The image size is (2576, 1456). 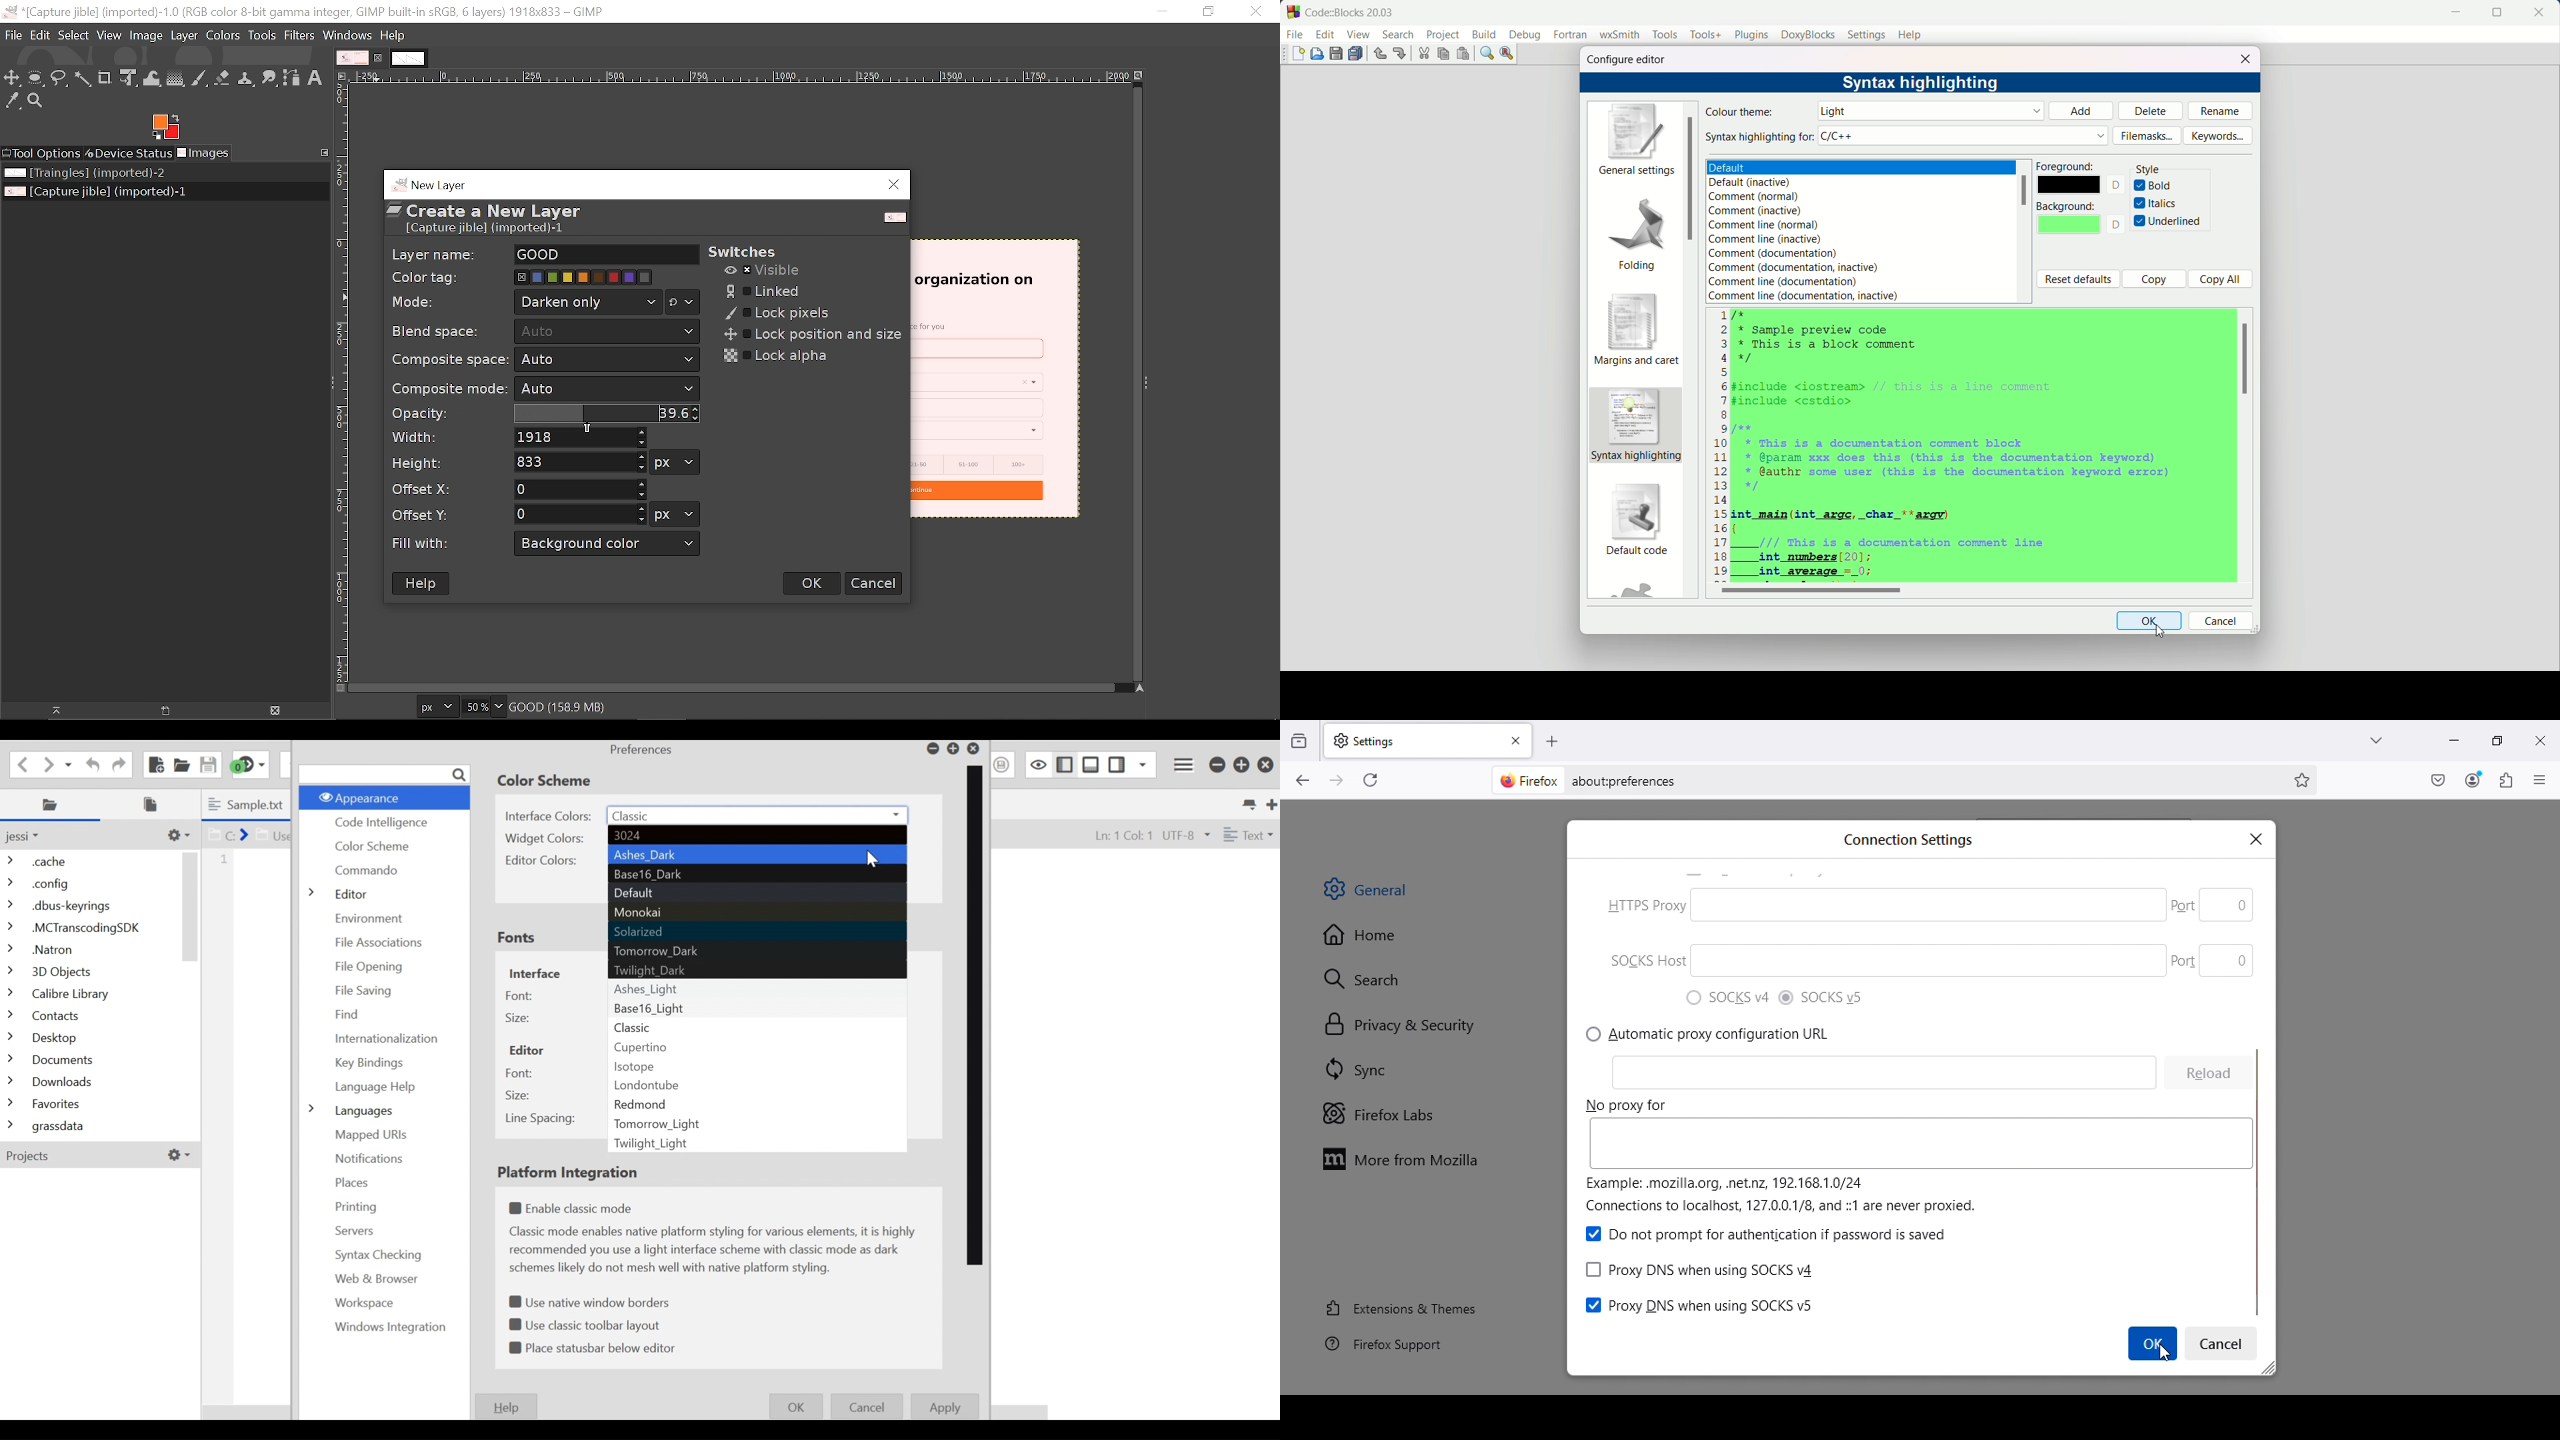 I want to click on Open application menu, so click(x=2540, y=779).